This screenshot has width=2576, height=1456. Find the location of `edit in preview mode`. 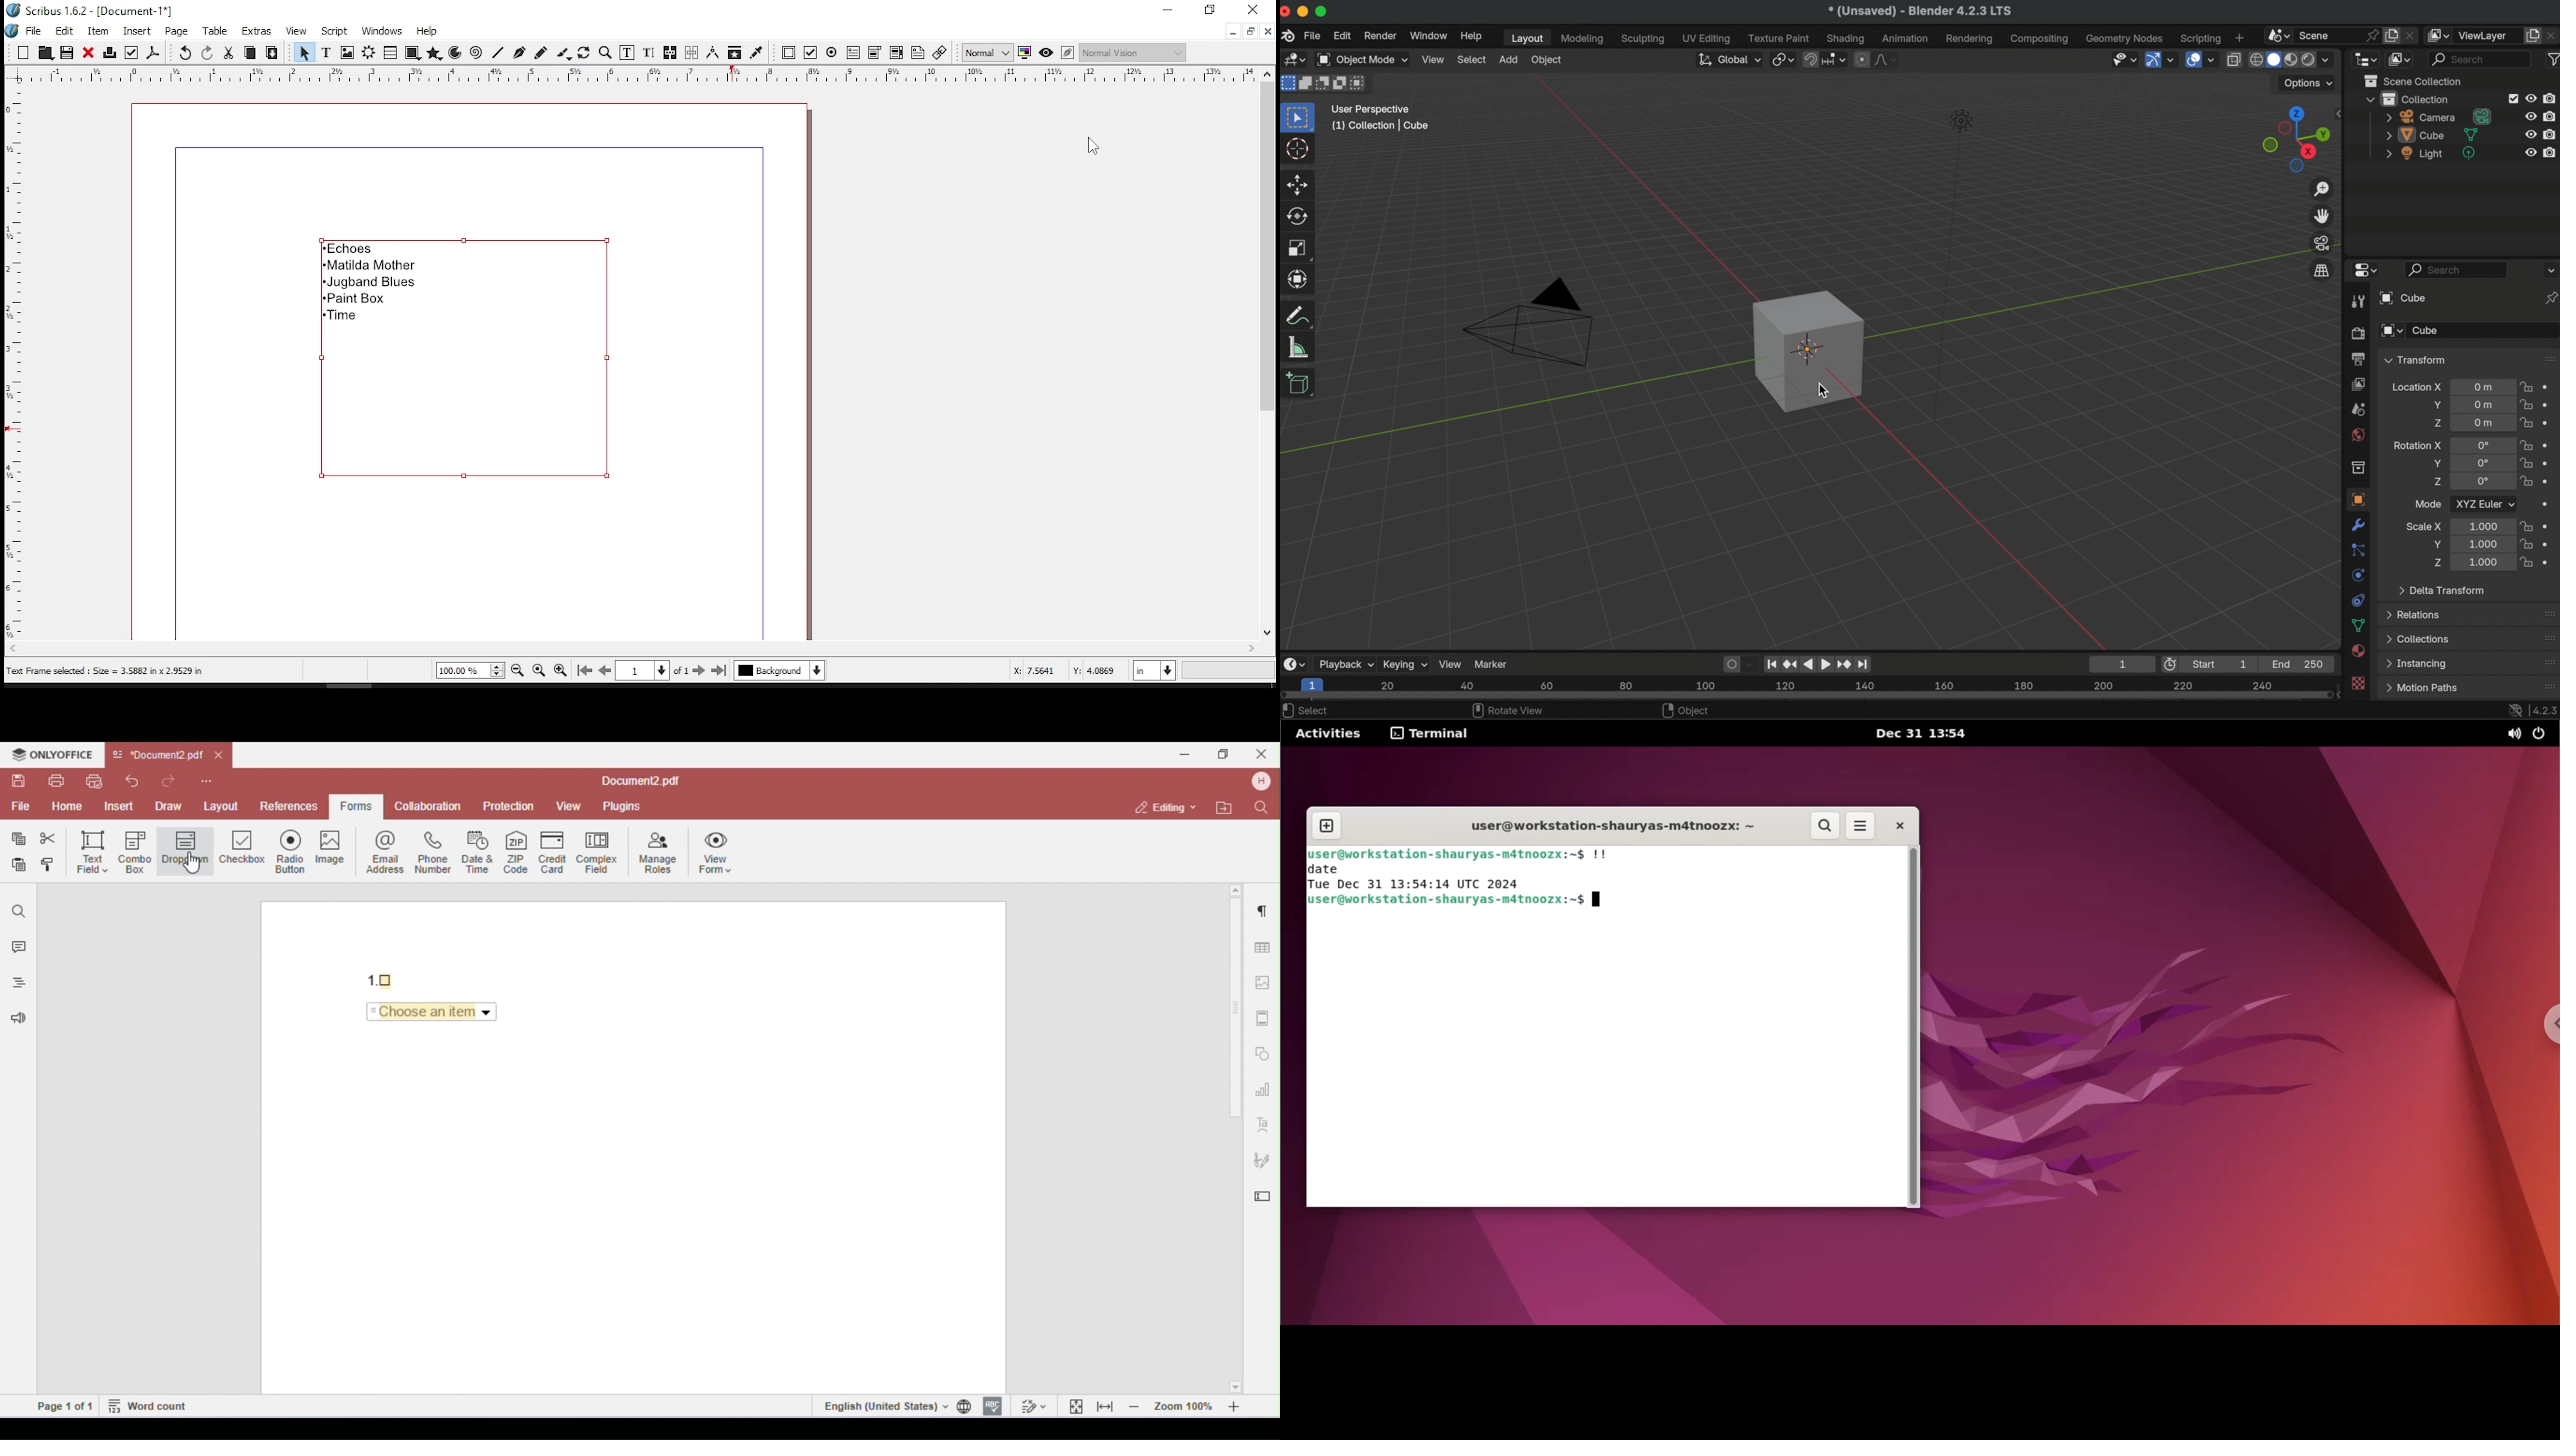

edit in preview mode is located at coordinates (1070, 53).